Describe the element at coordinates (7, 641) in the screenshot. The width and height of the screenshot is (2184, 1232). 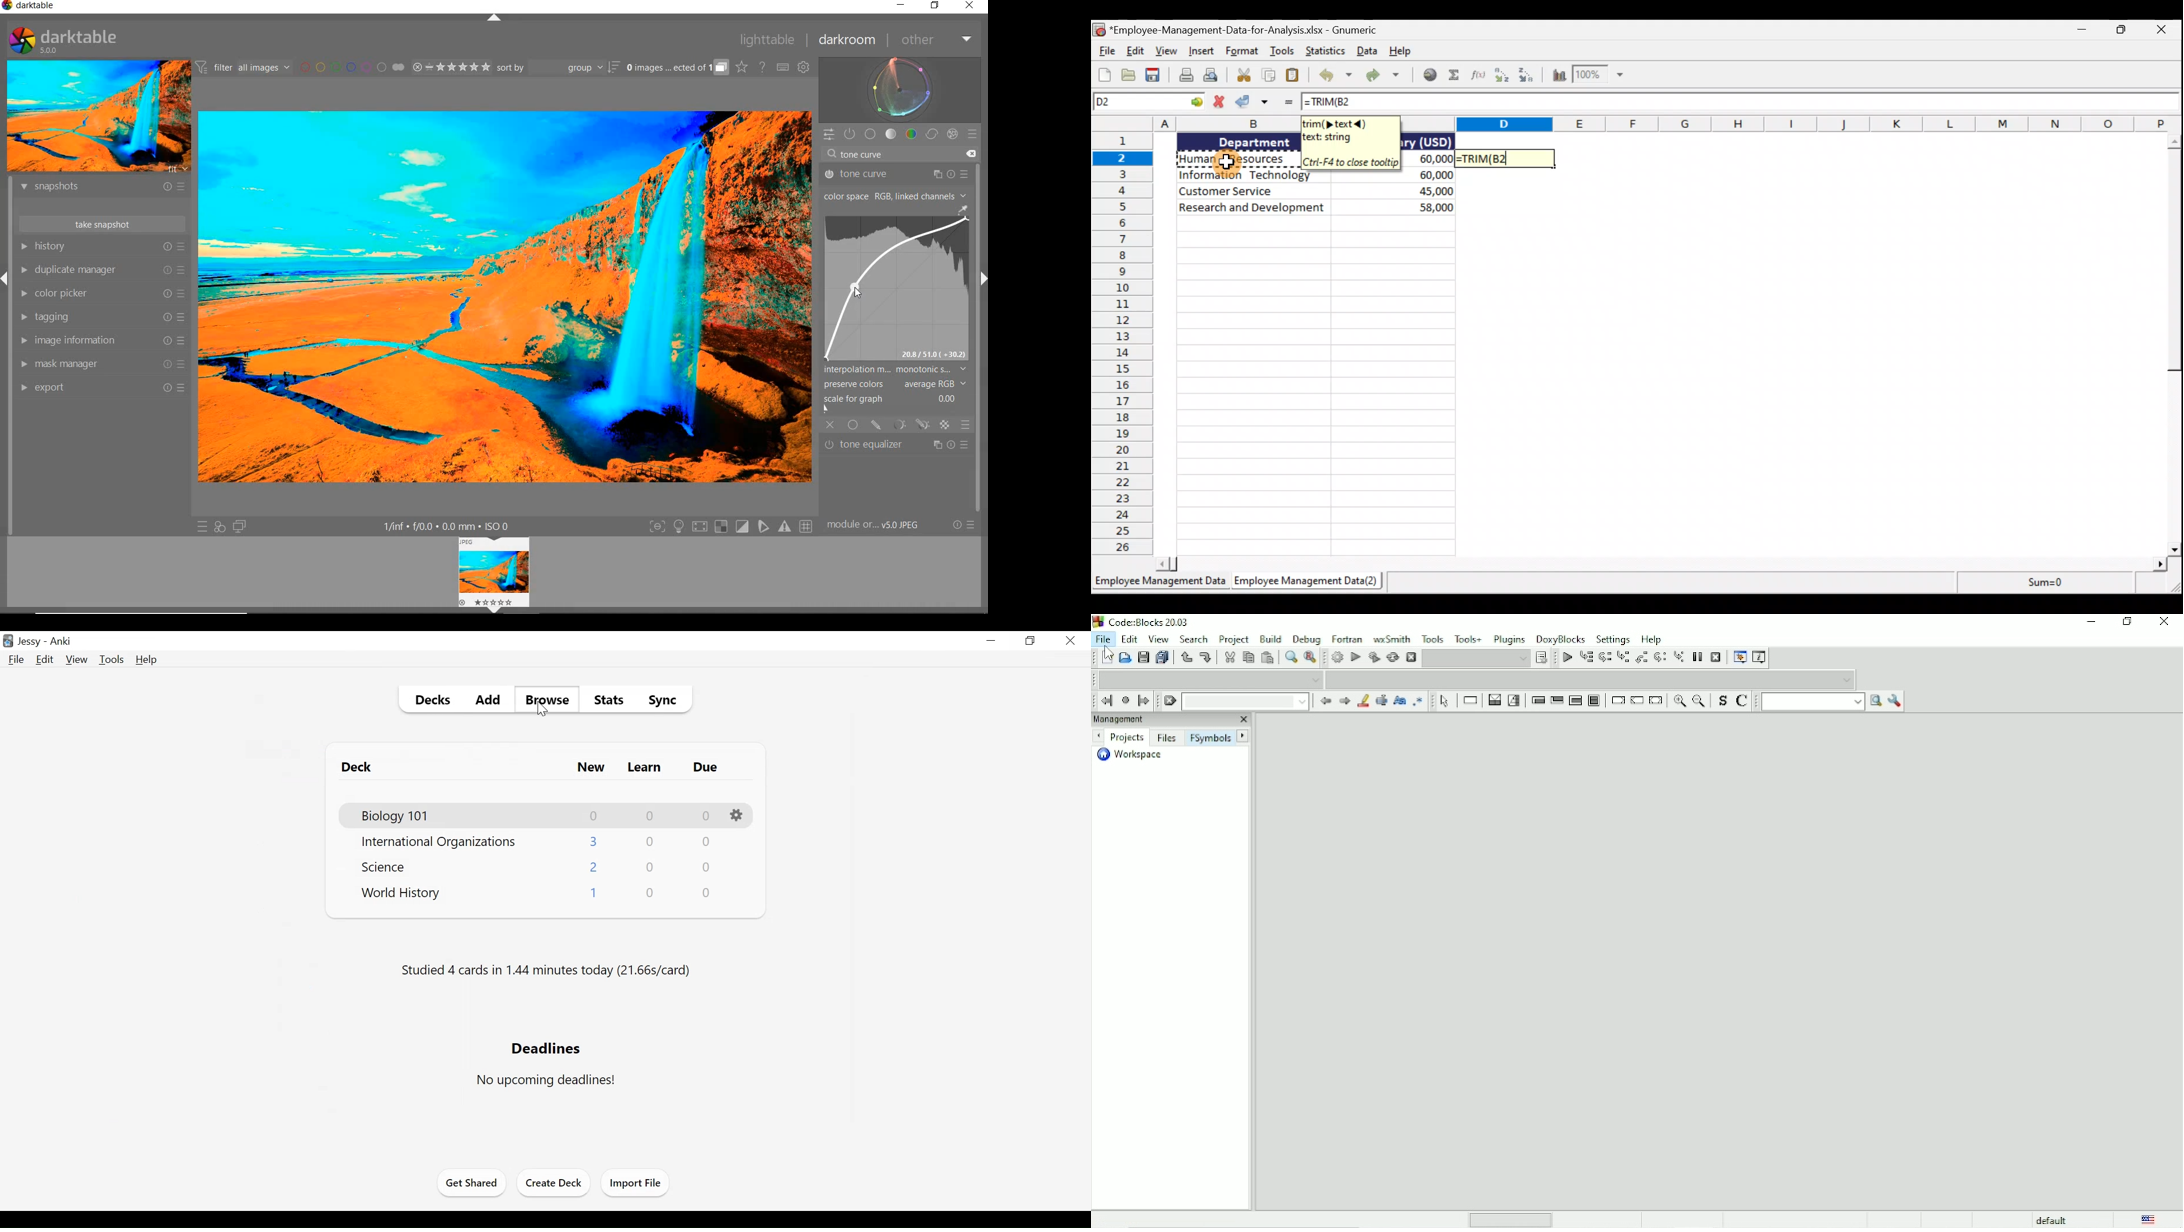
I see `Anki Desktop icon` at that location.